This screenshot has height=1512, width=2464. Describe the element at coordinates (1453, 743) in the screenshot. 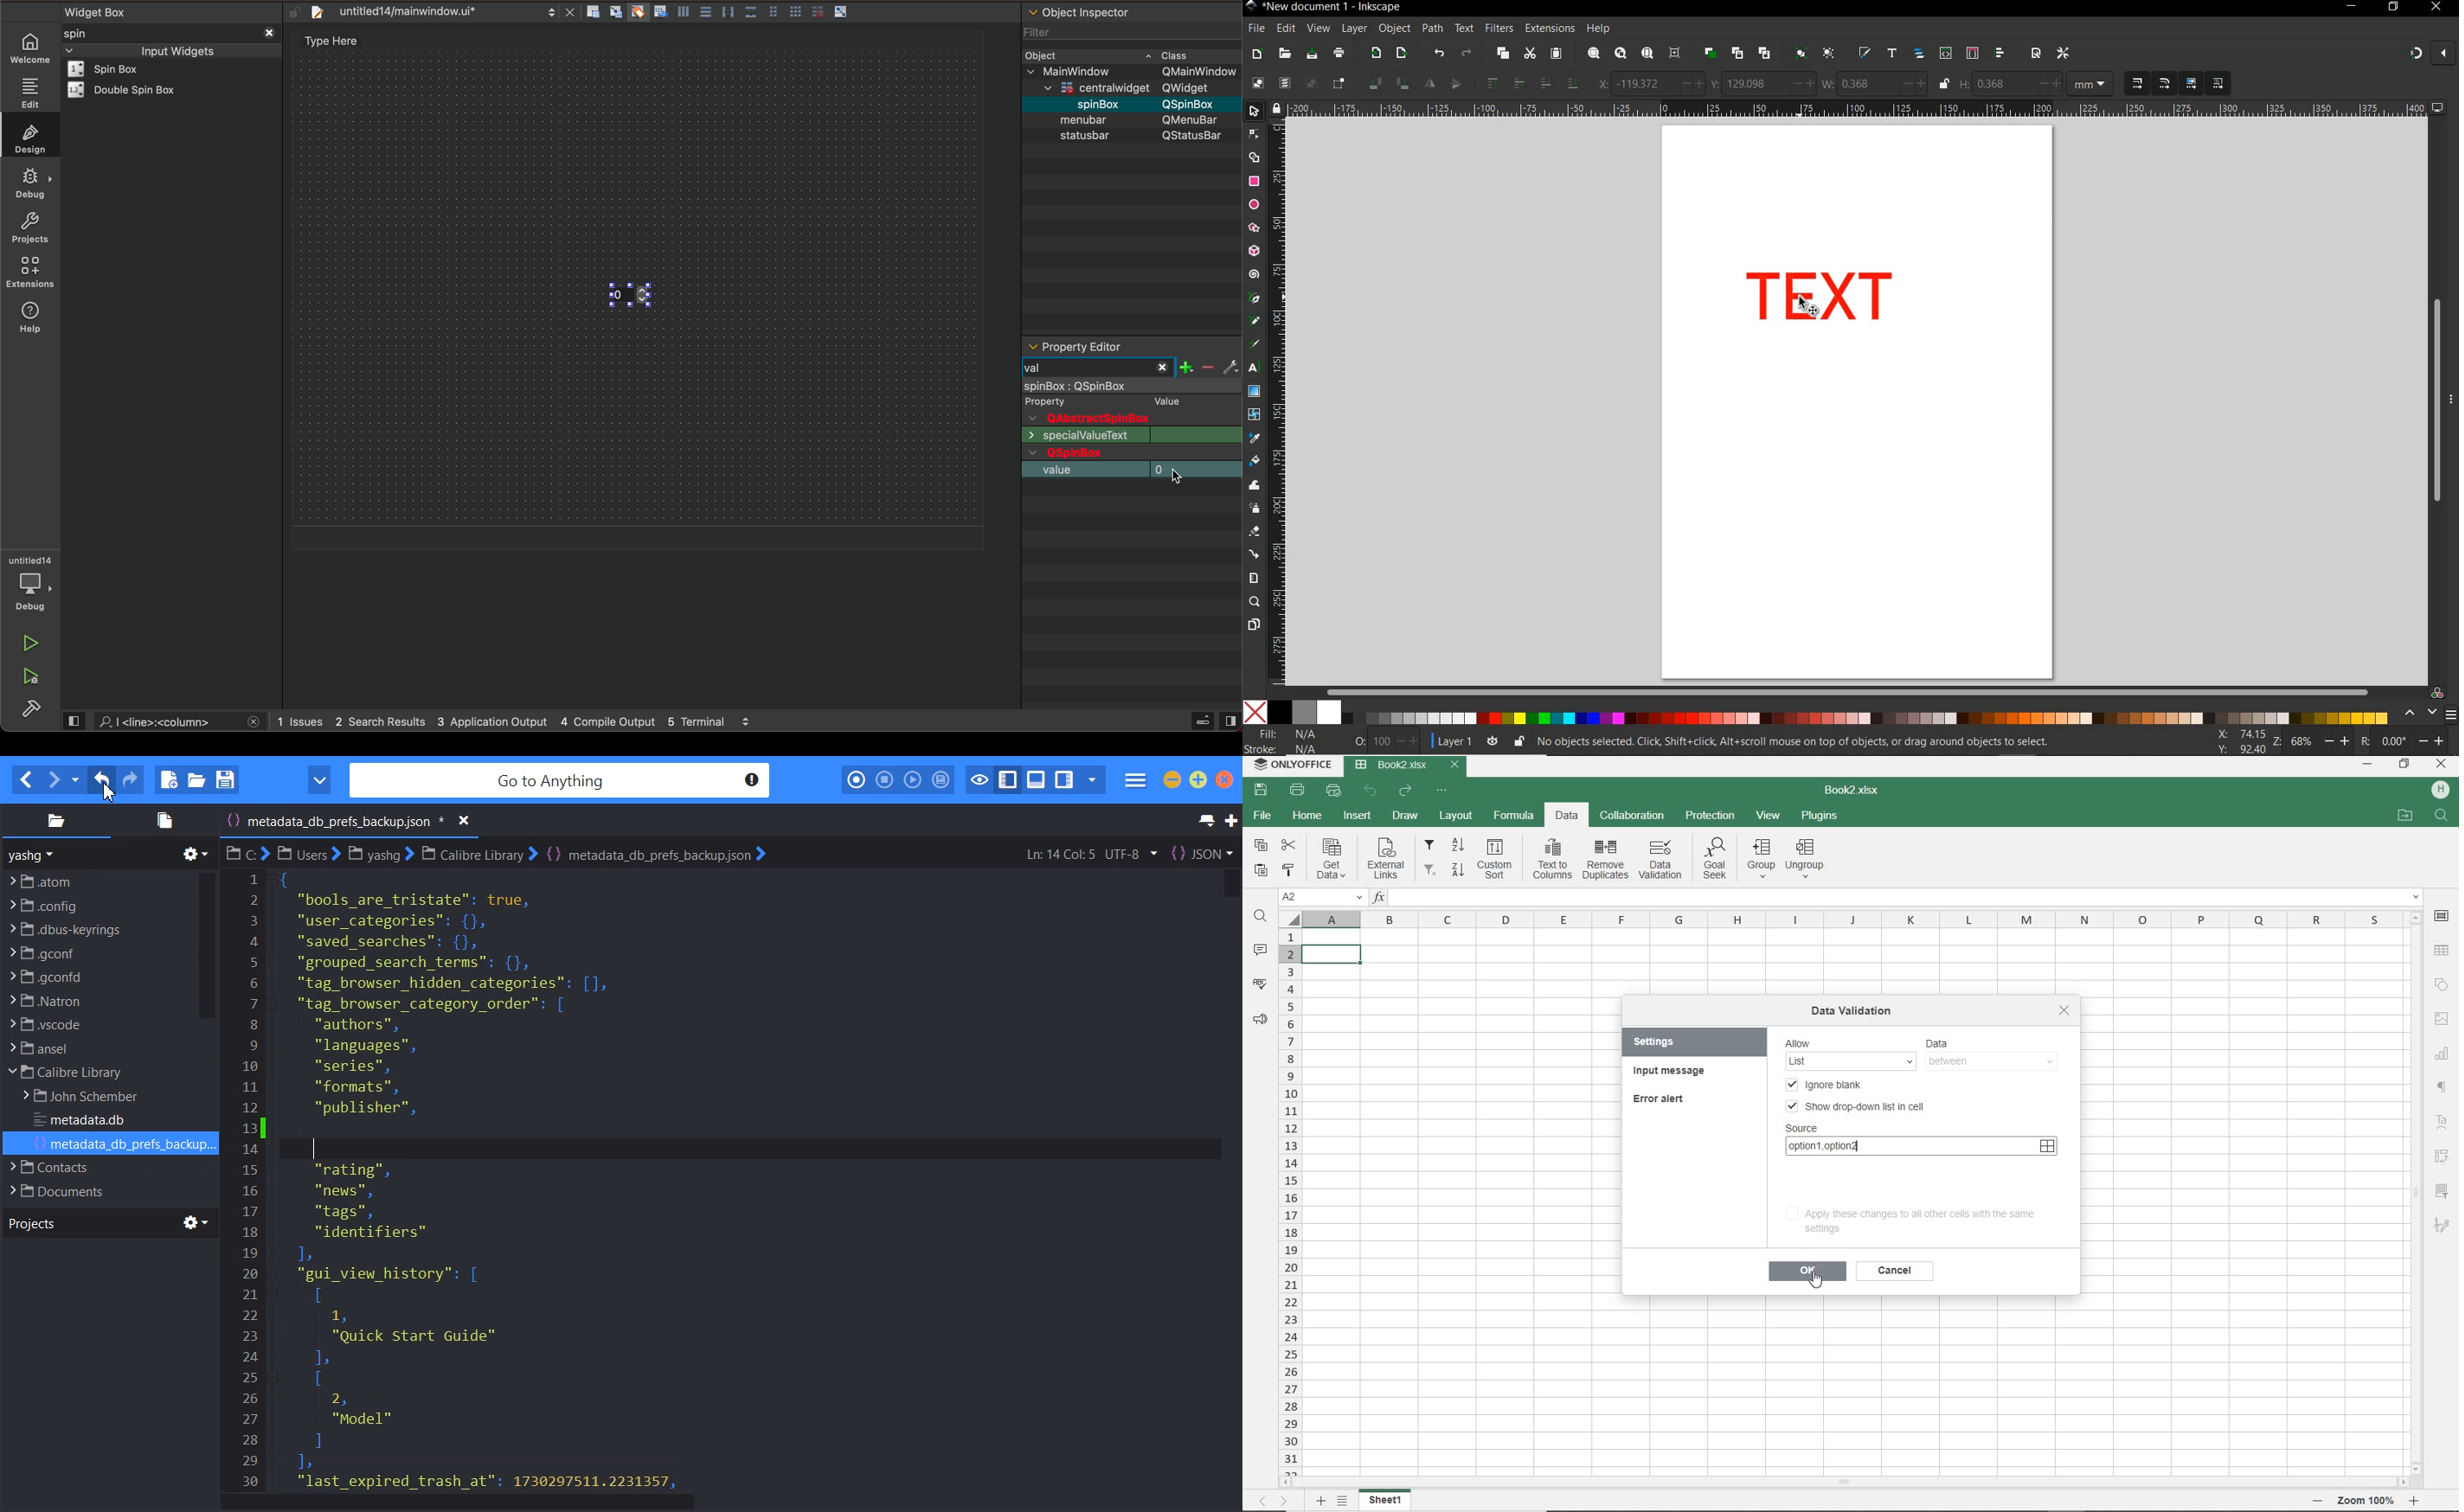

I see `CURRENT LAYER: LAYER 1` at that location.